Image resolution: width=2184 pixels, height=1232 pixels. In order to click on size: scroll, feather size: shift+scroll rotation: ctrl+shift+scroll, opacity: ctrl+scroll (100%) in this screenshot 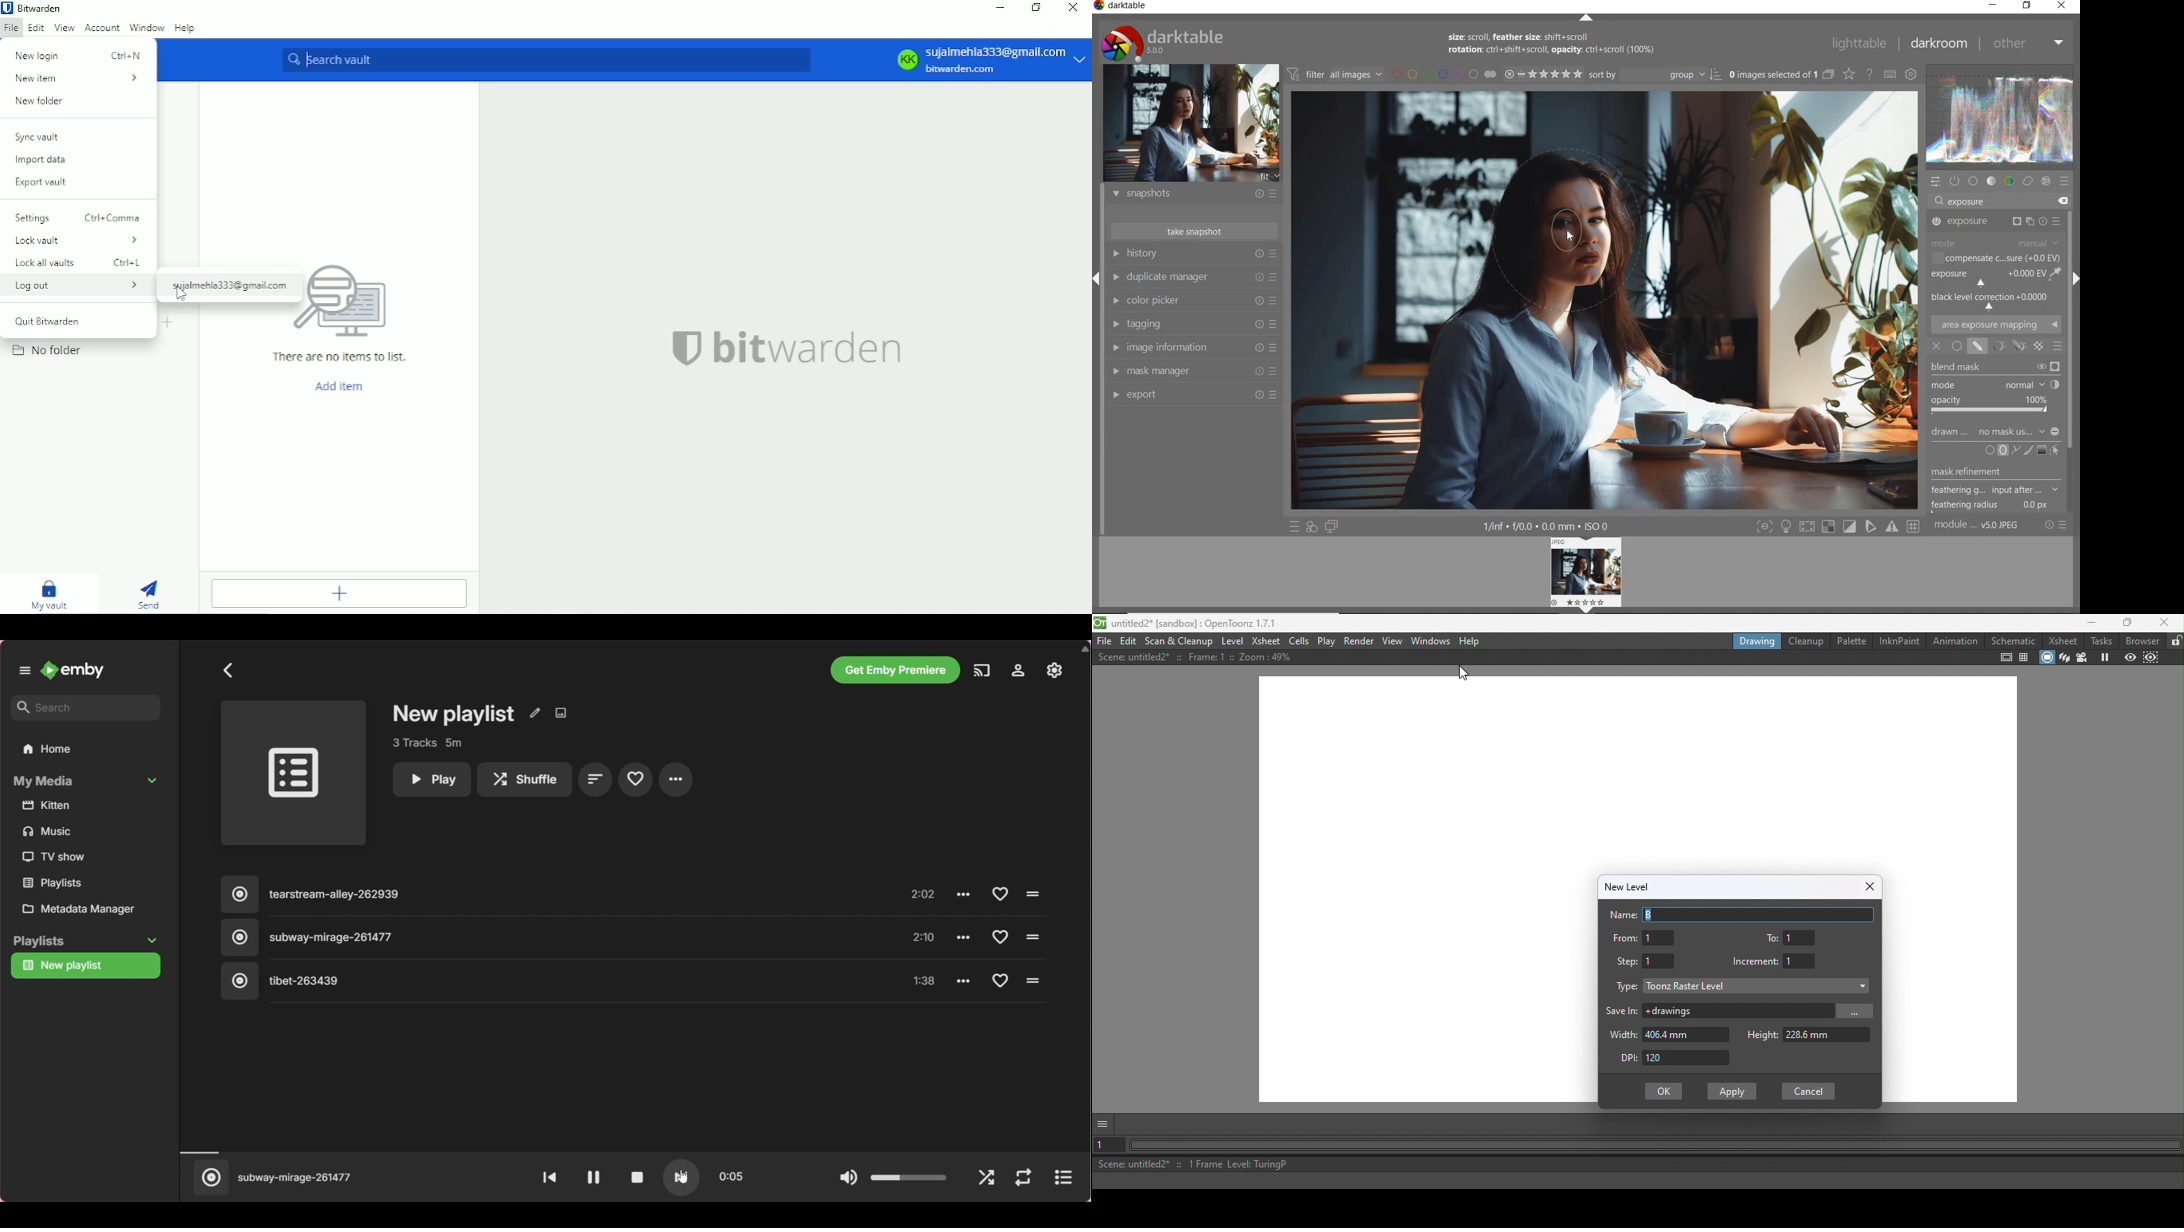, I will do `click(1554, 44)`.